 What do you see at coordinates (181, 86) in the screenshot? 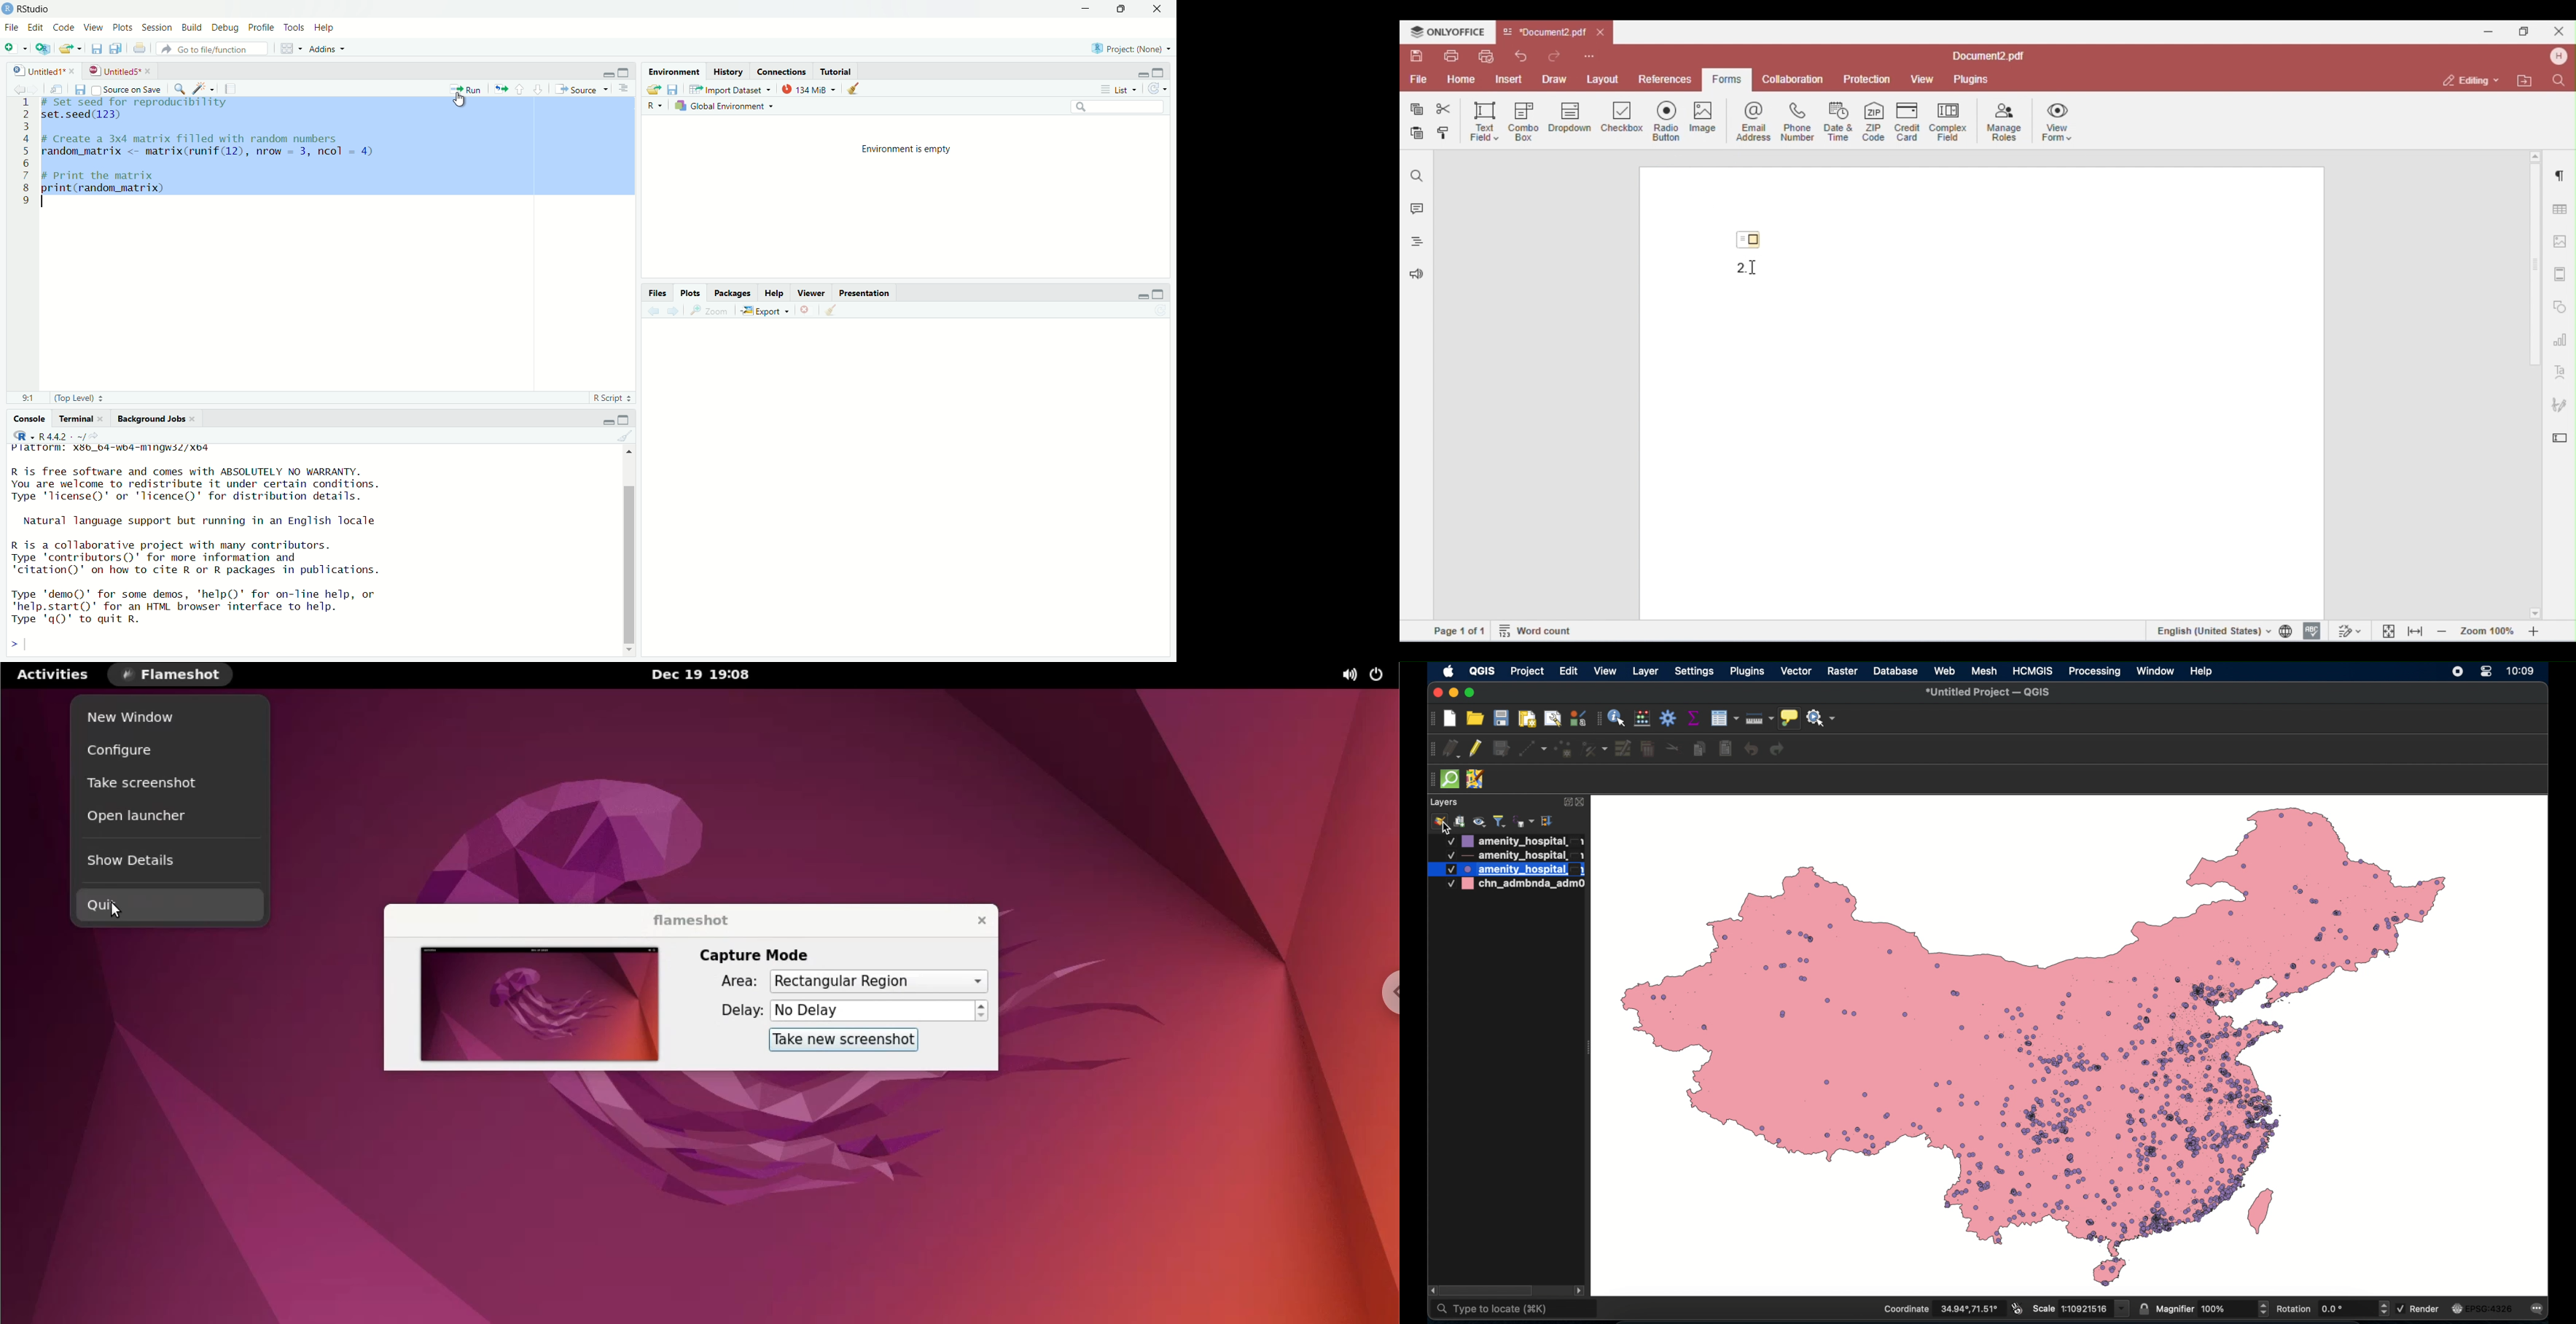
I see `search` at bounding box center [181, 86].